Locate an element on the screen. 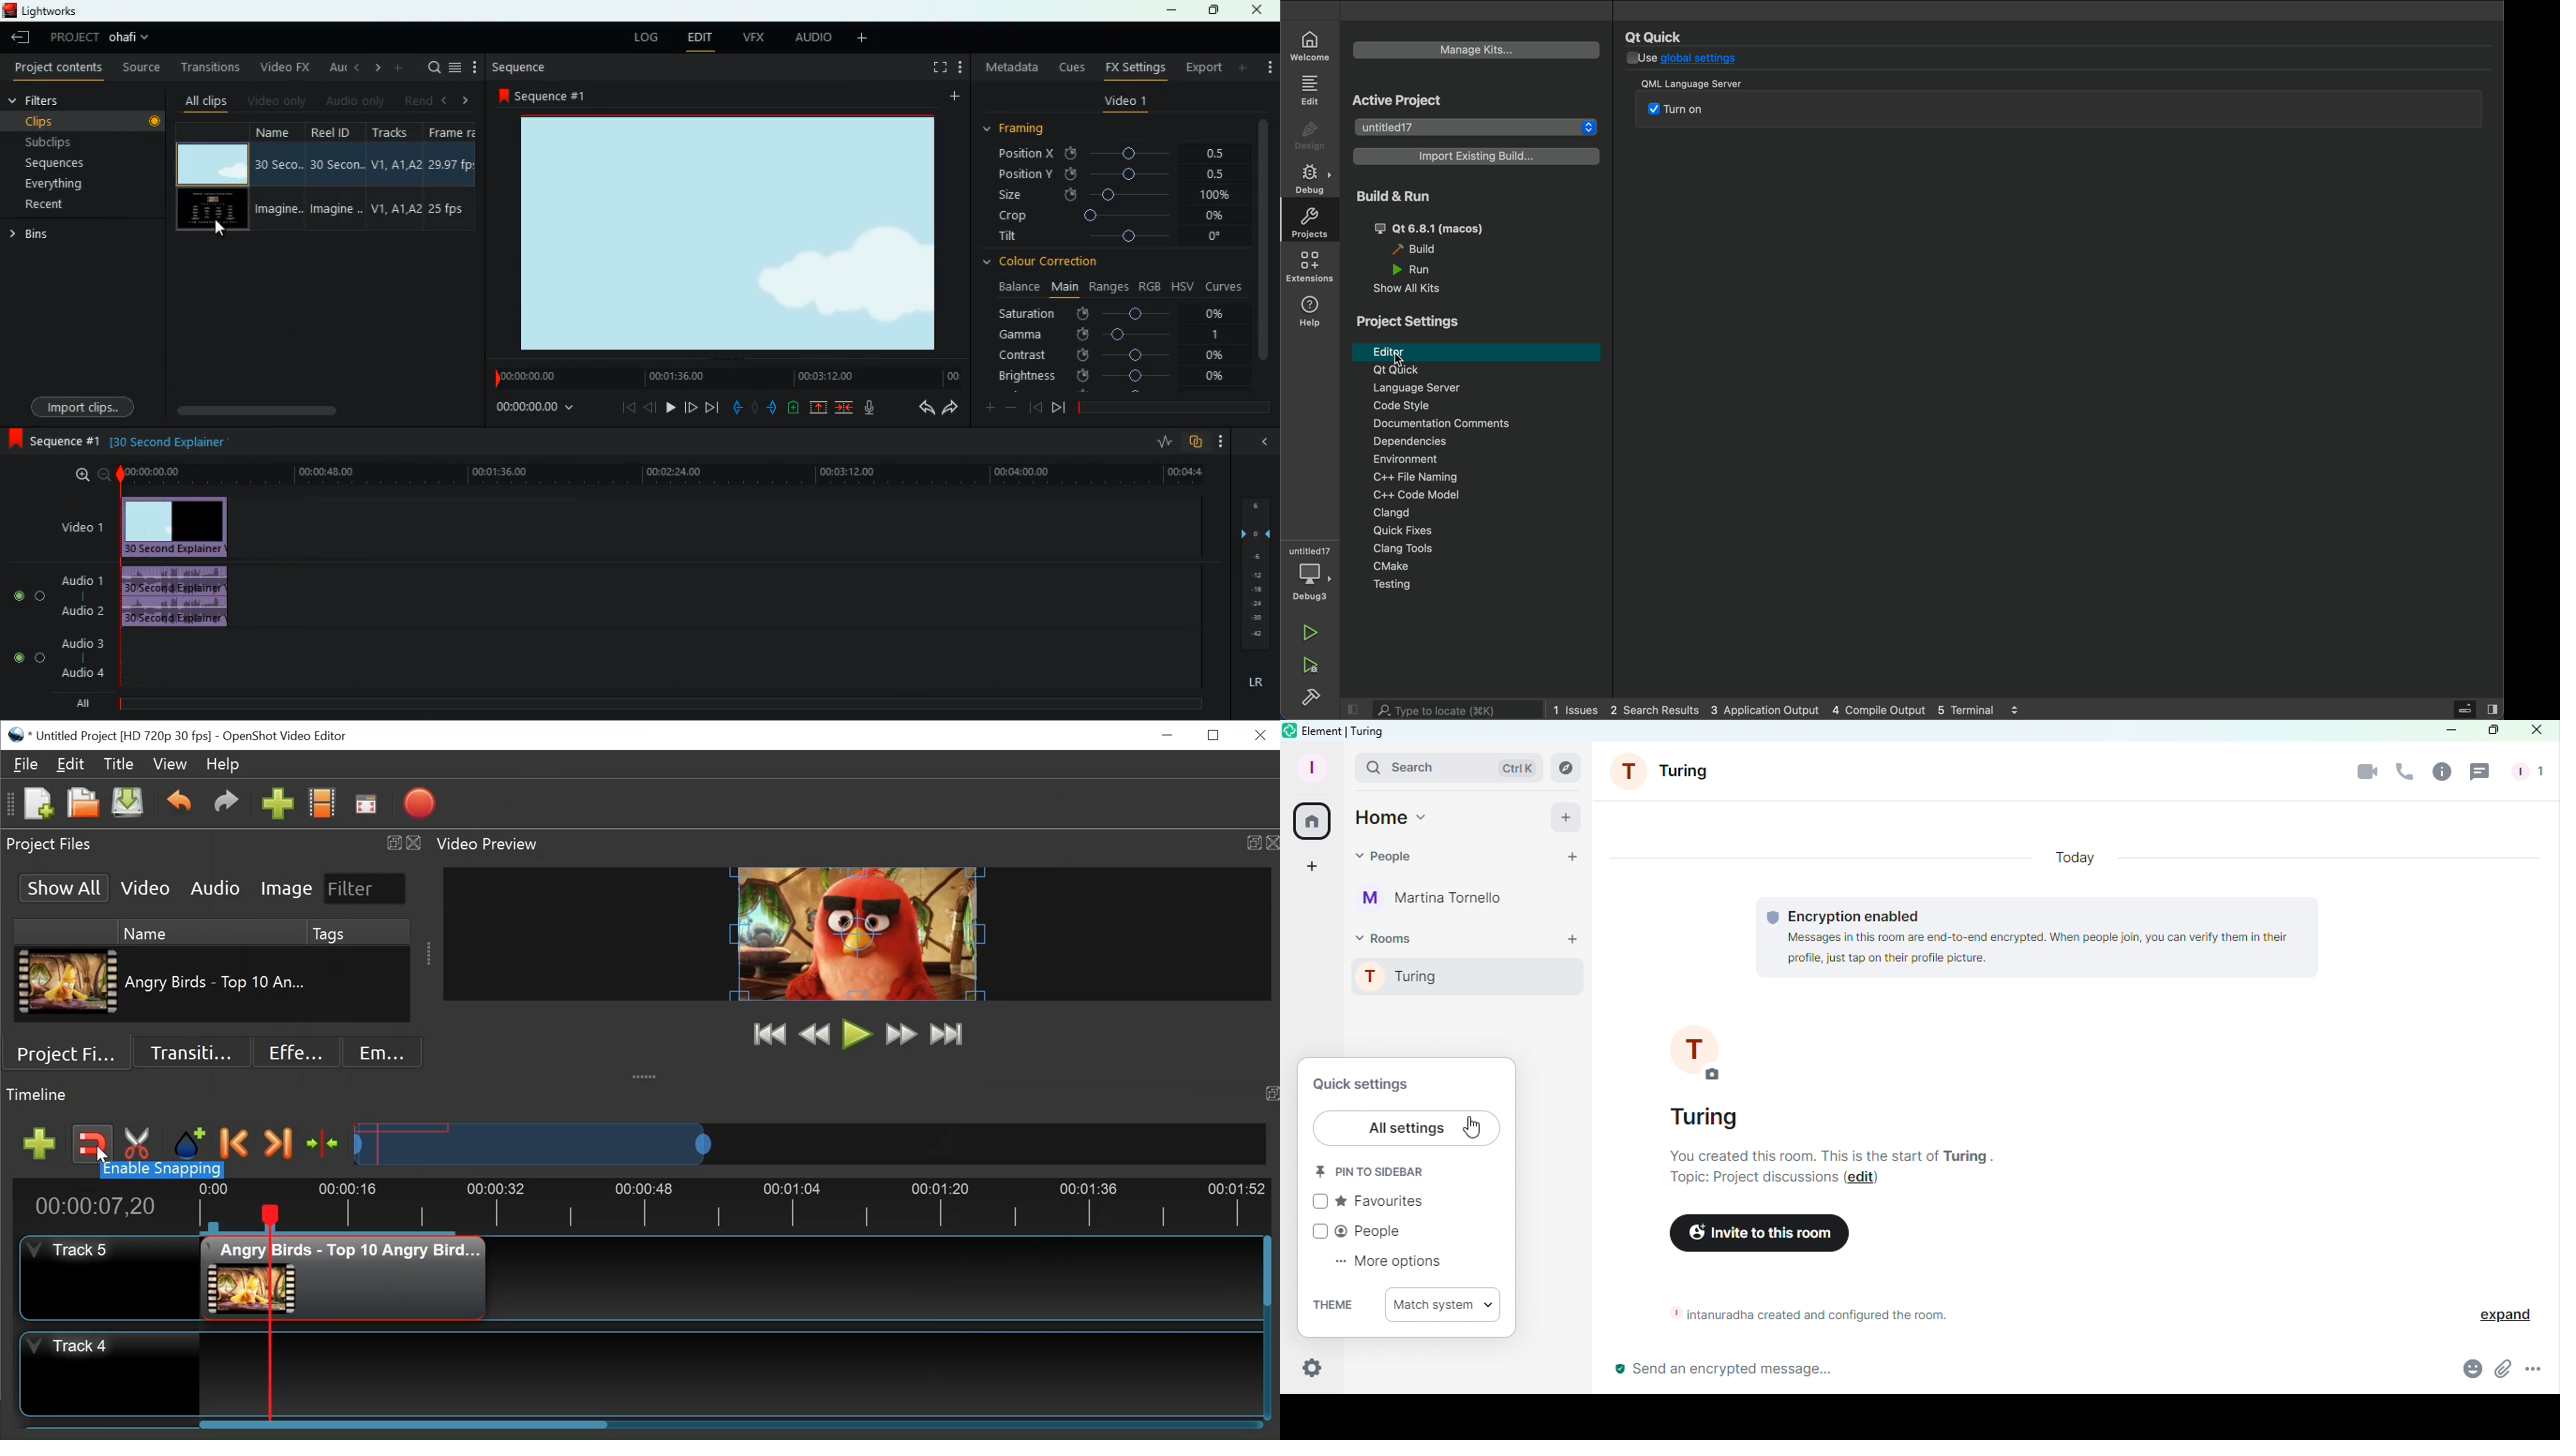  recent is located at coordinates (66, 204).